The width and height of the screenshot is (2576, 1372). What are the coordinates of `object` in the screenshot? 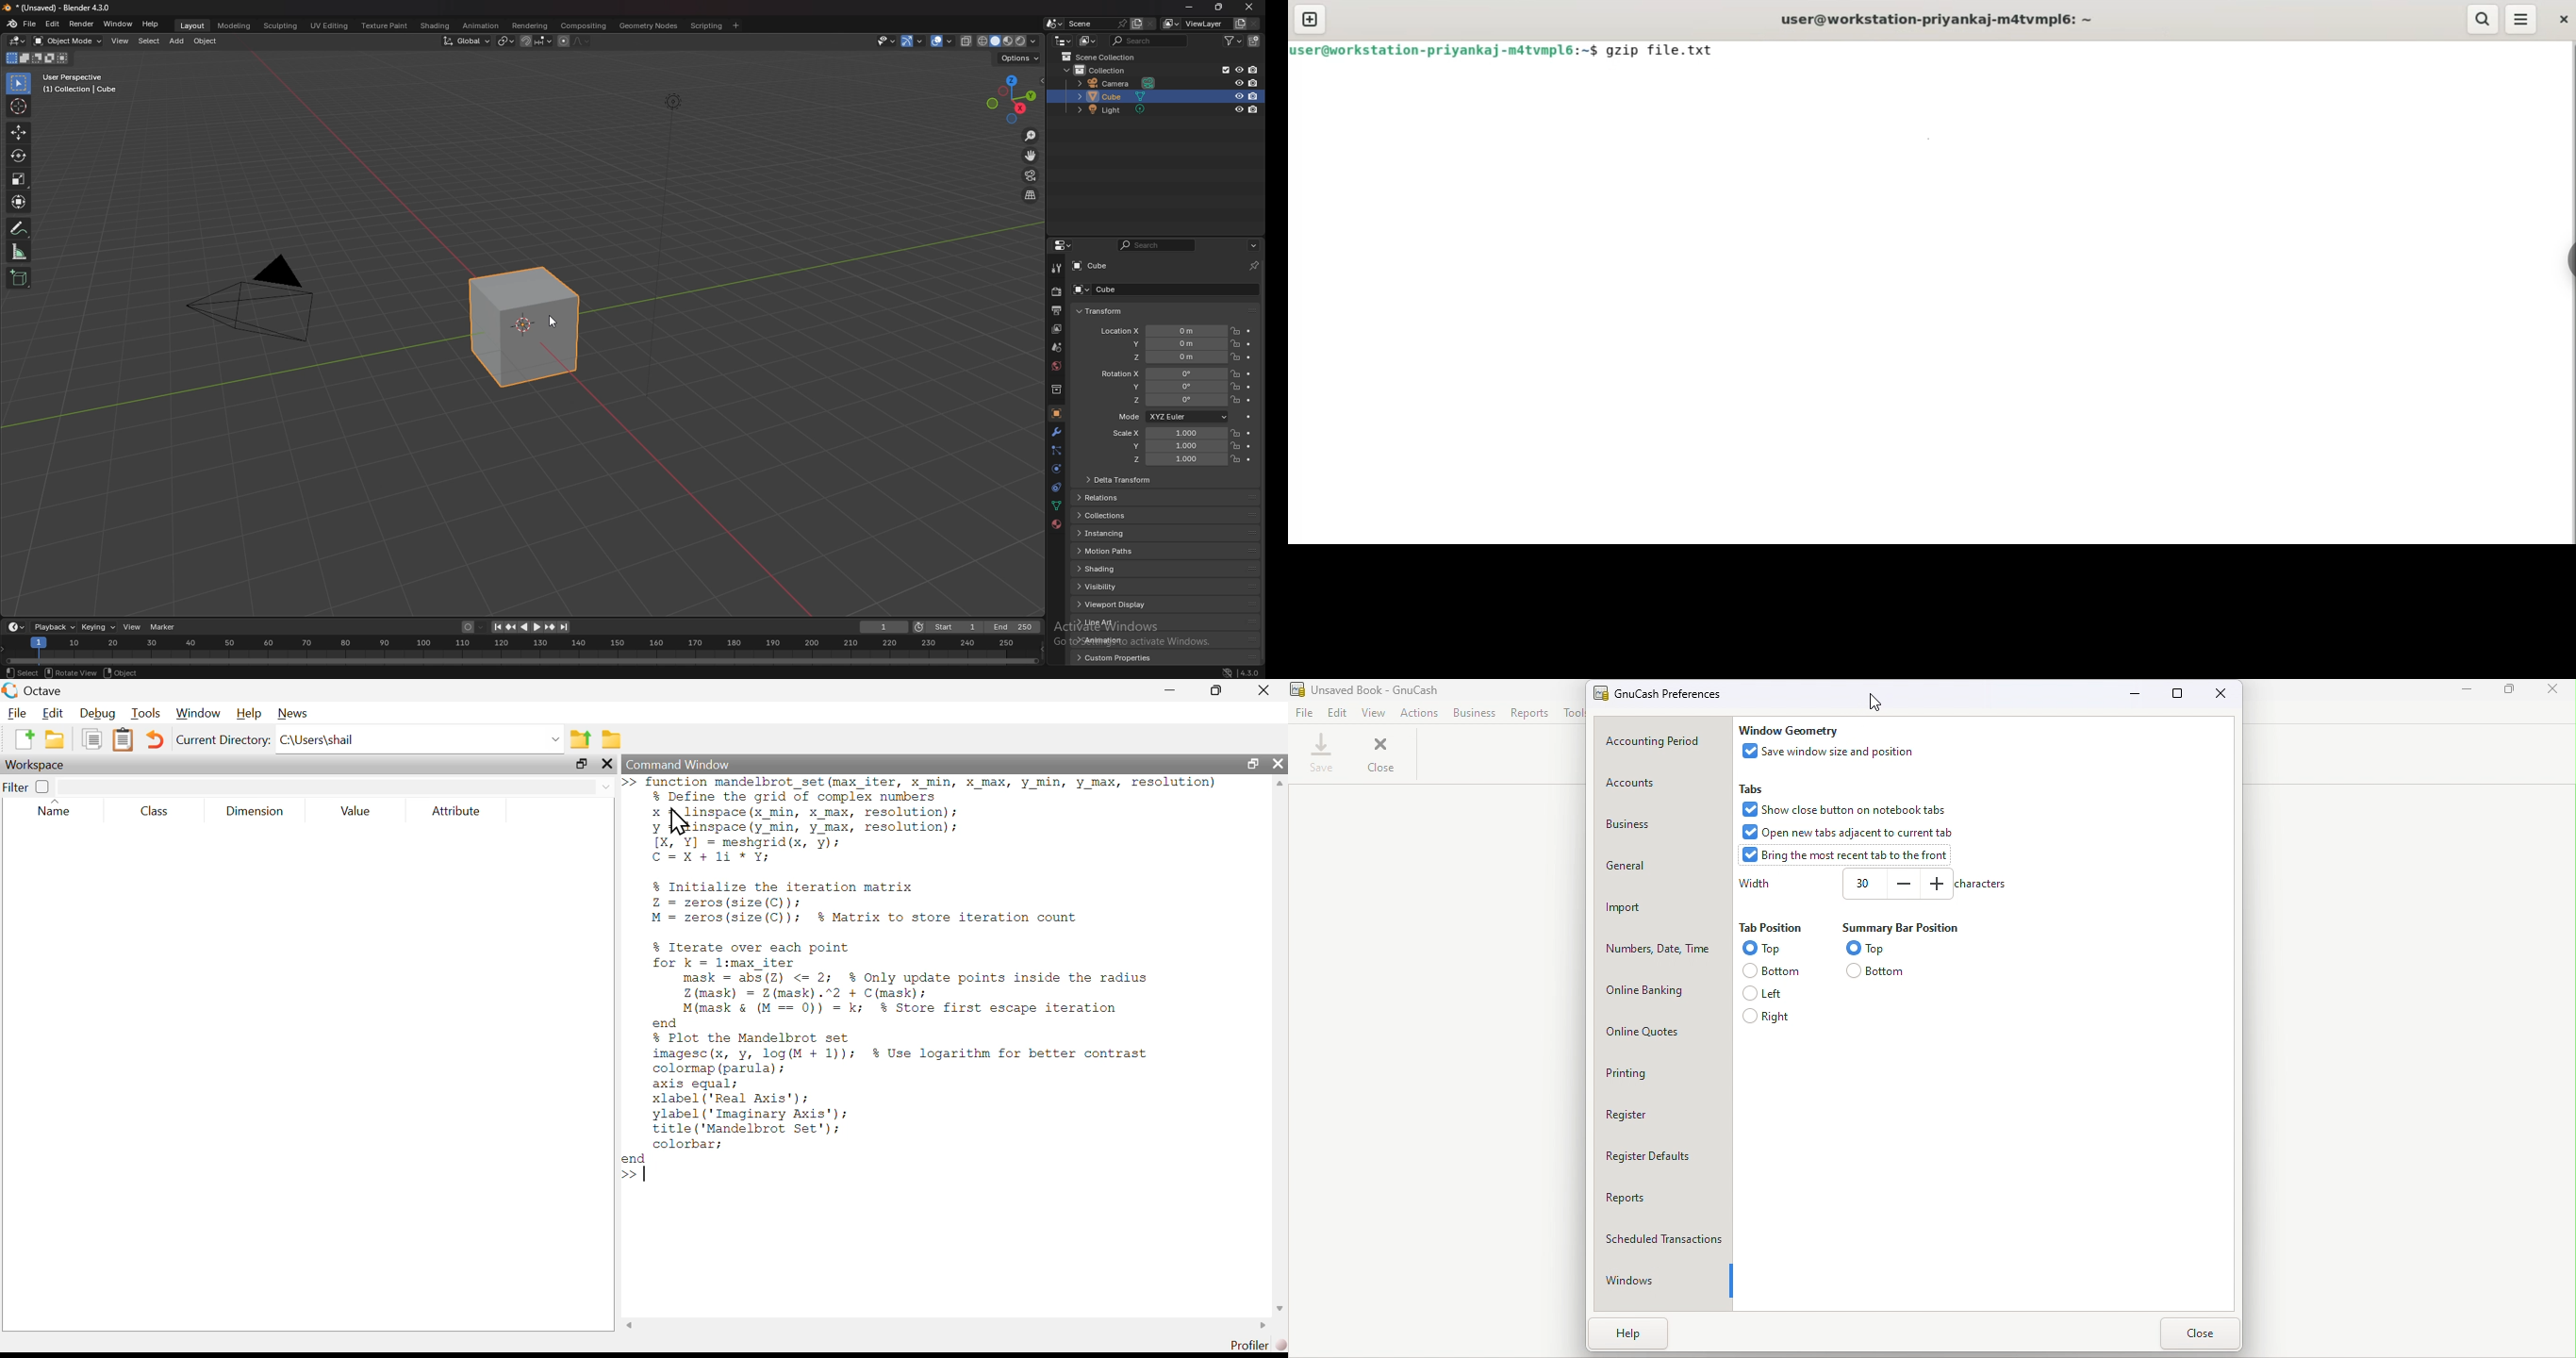 It's located at (1056, 413).